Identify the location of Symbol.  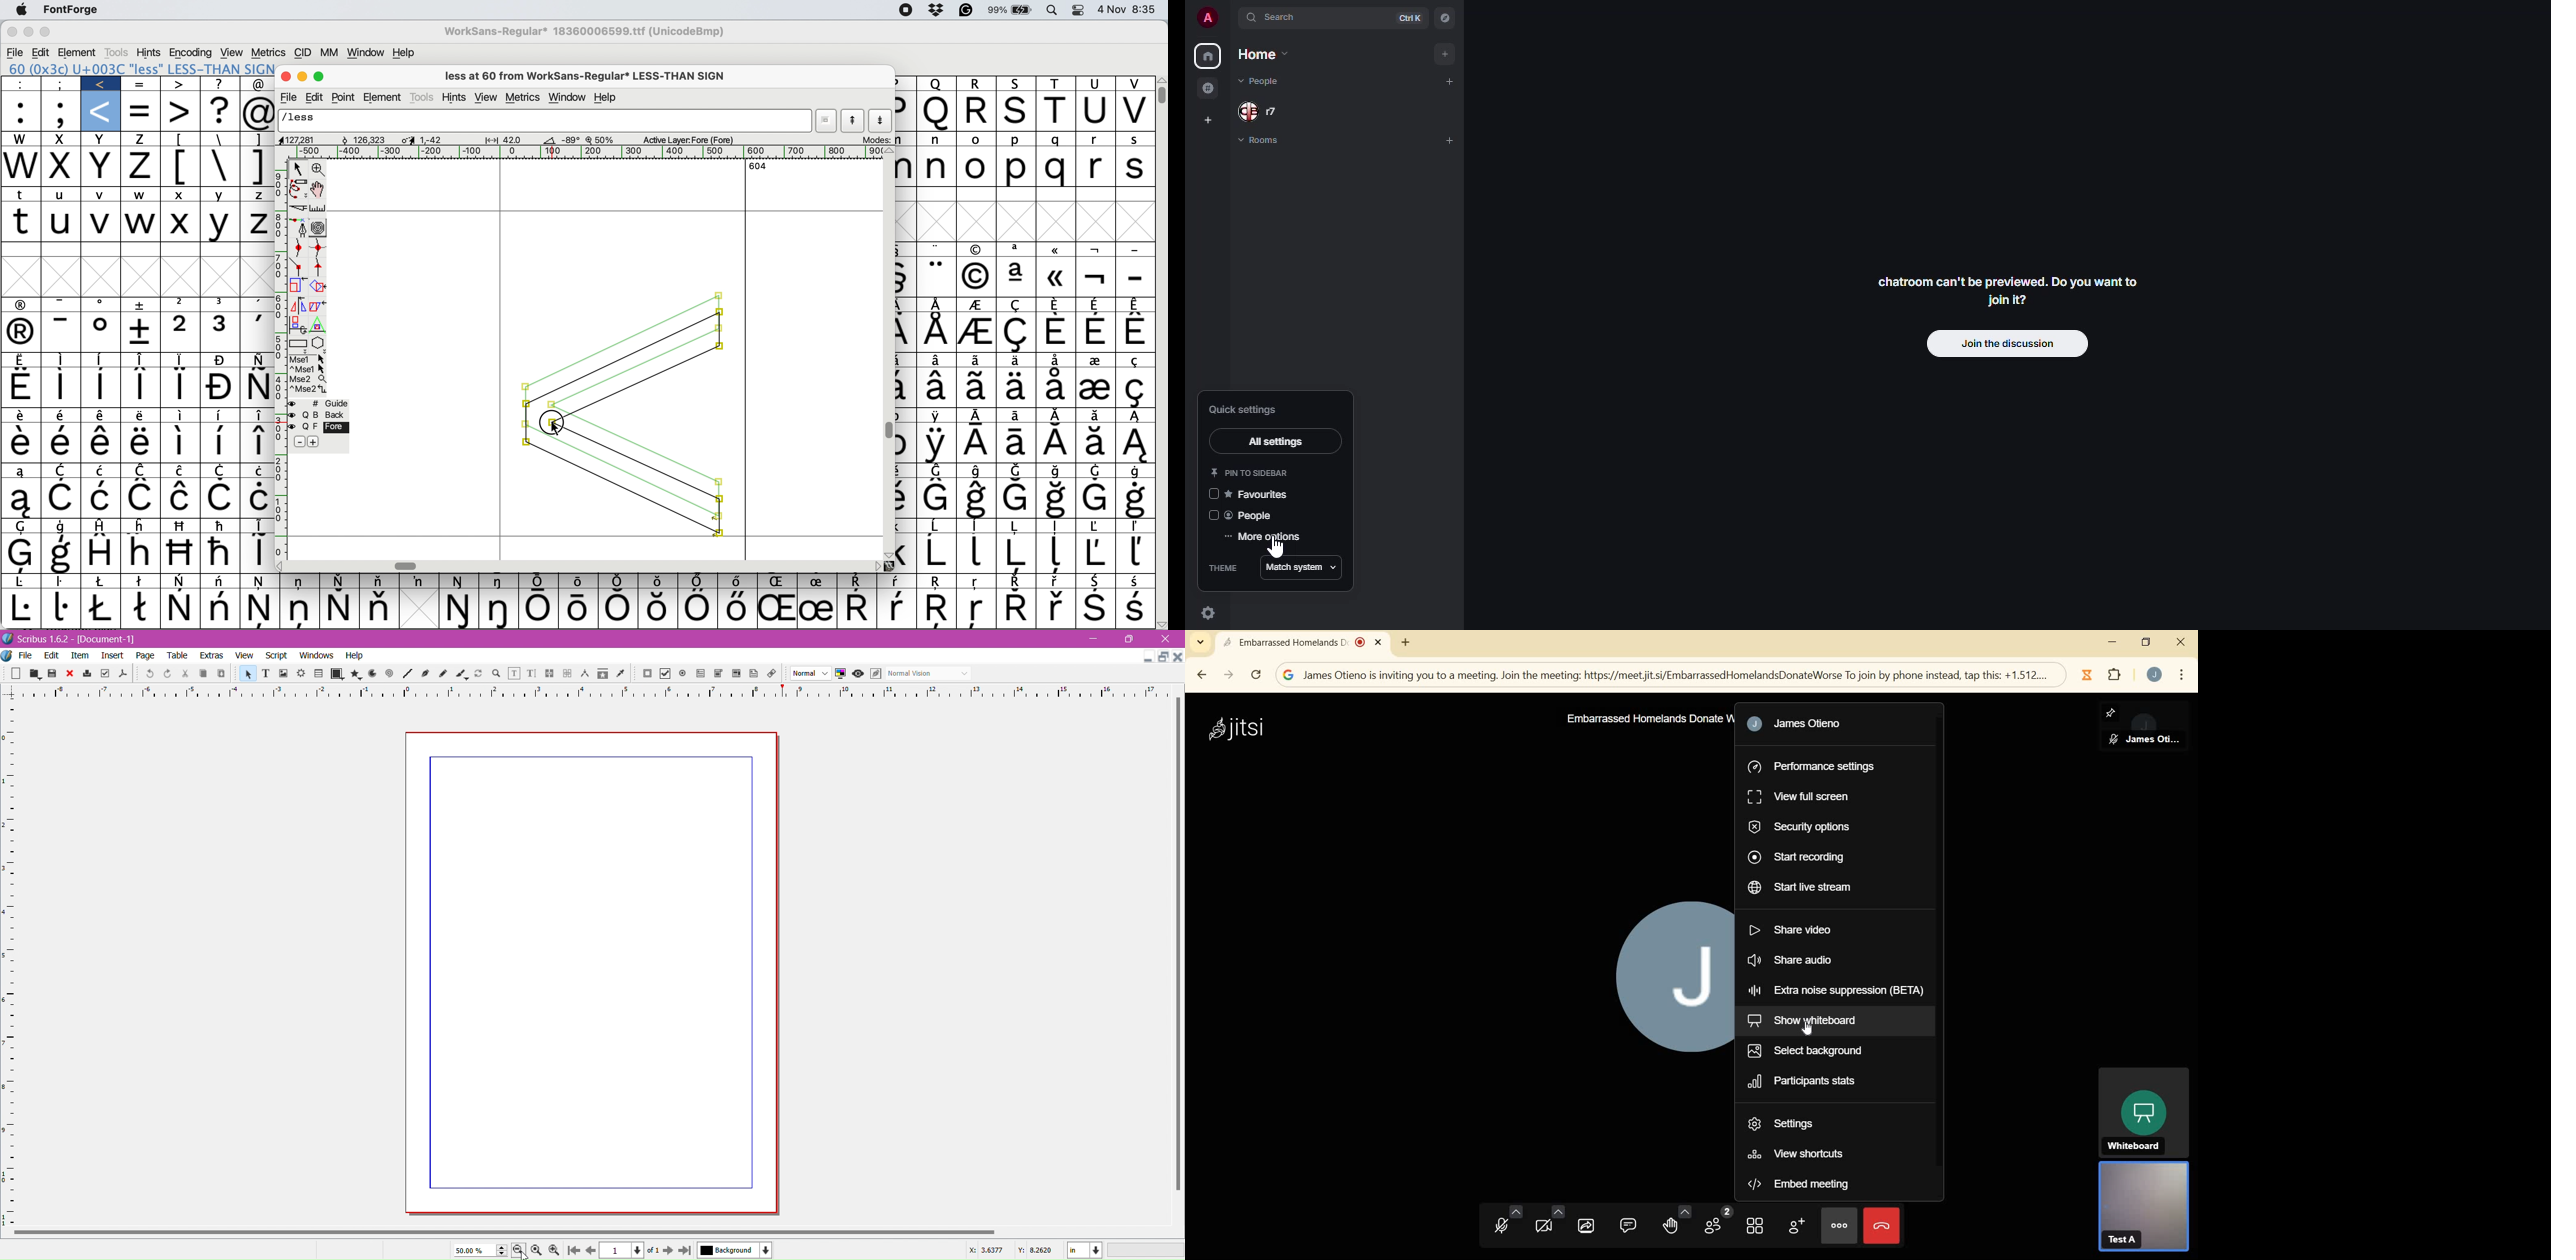
(936, 499).